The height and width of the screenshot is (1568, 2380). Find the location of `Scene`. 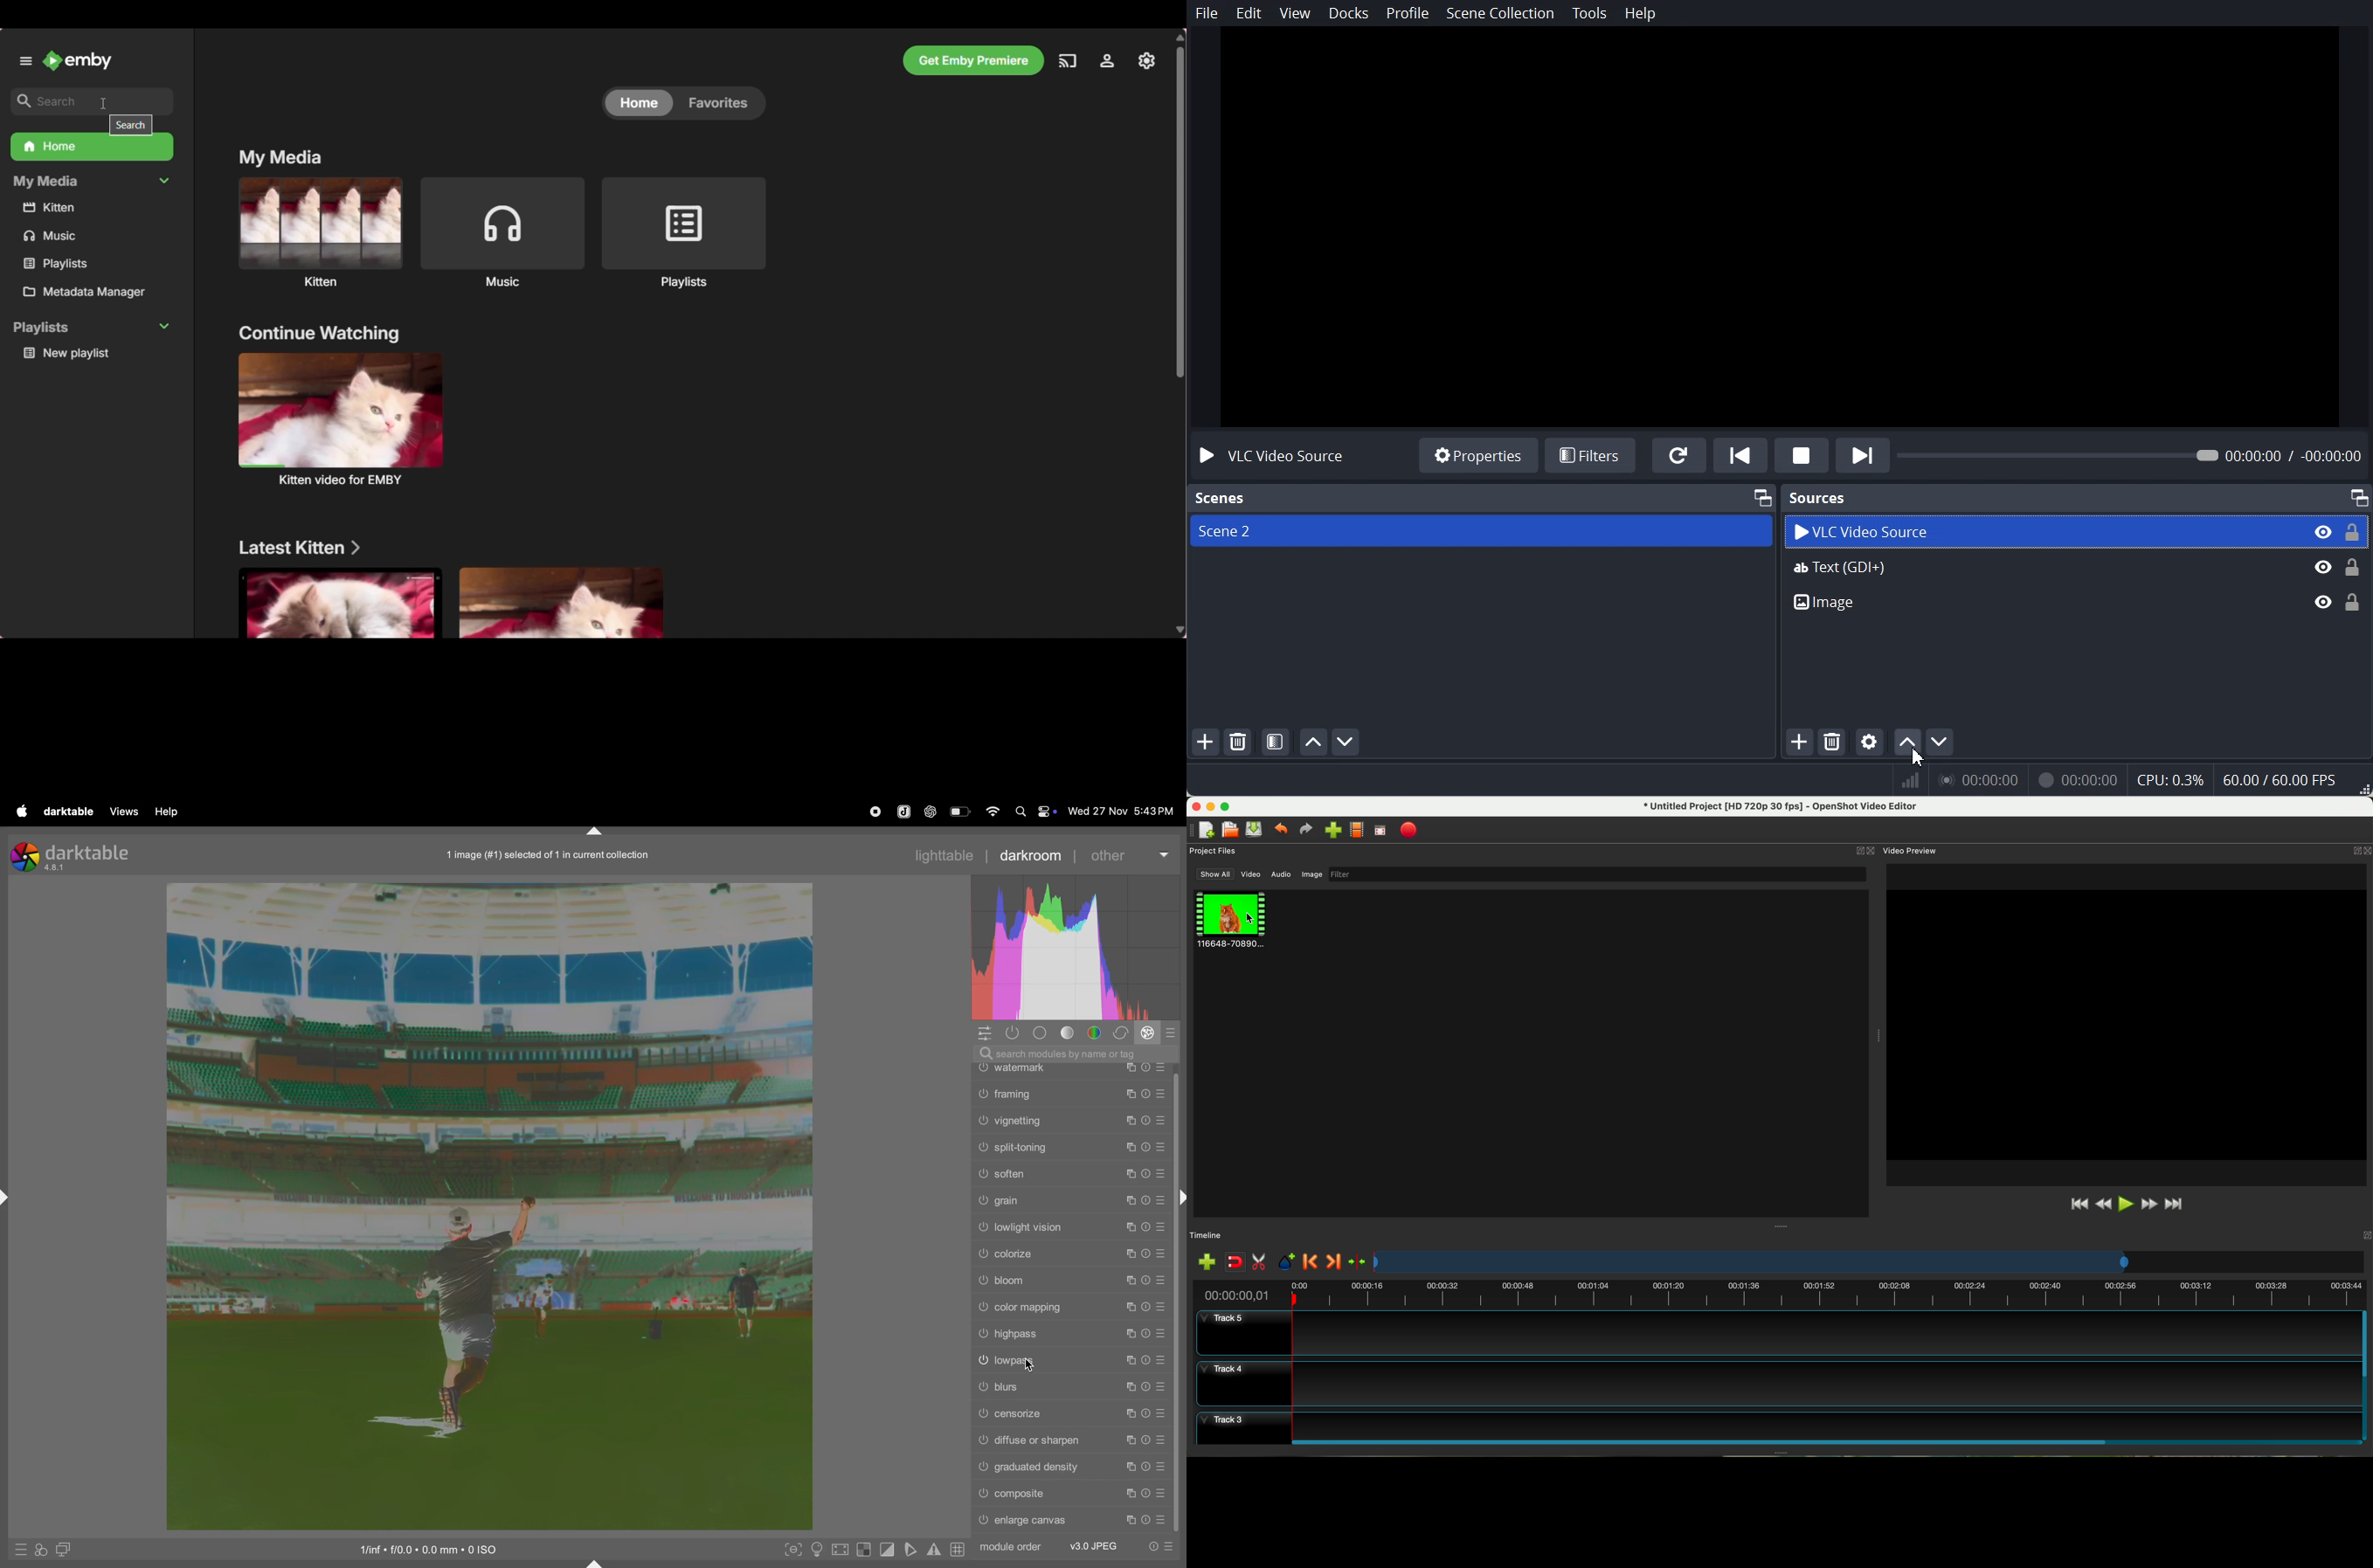

Scene is located at coordinates (1480, 530).